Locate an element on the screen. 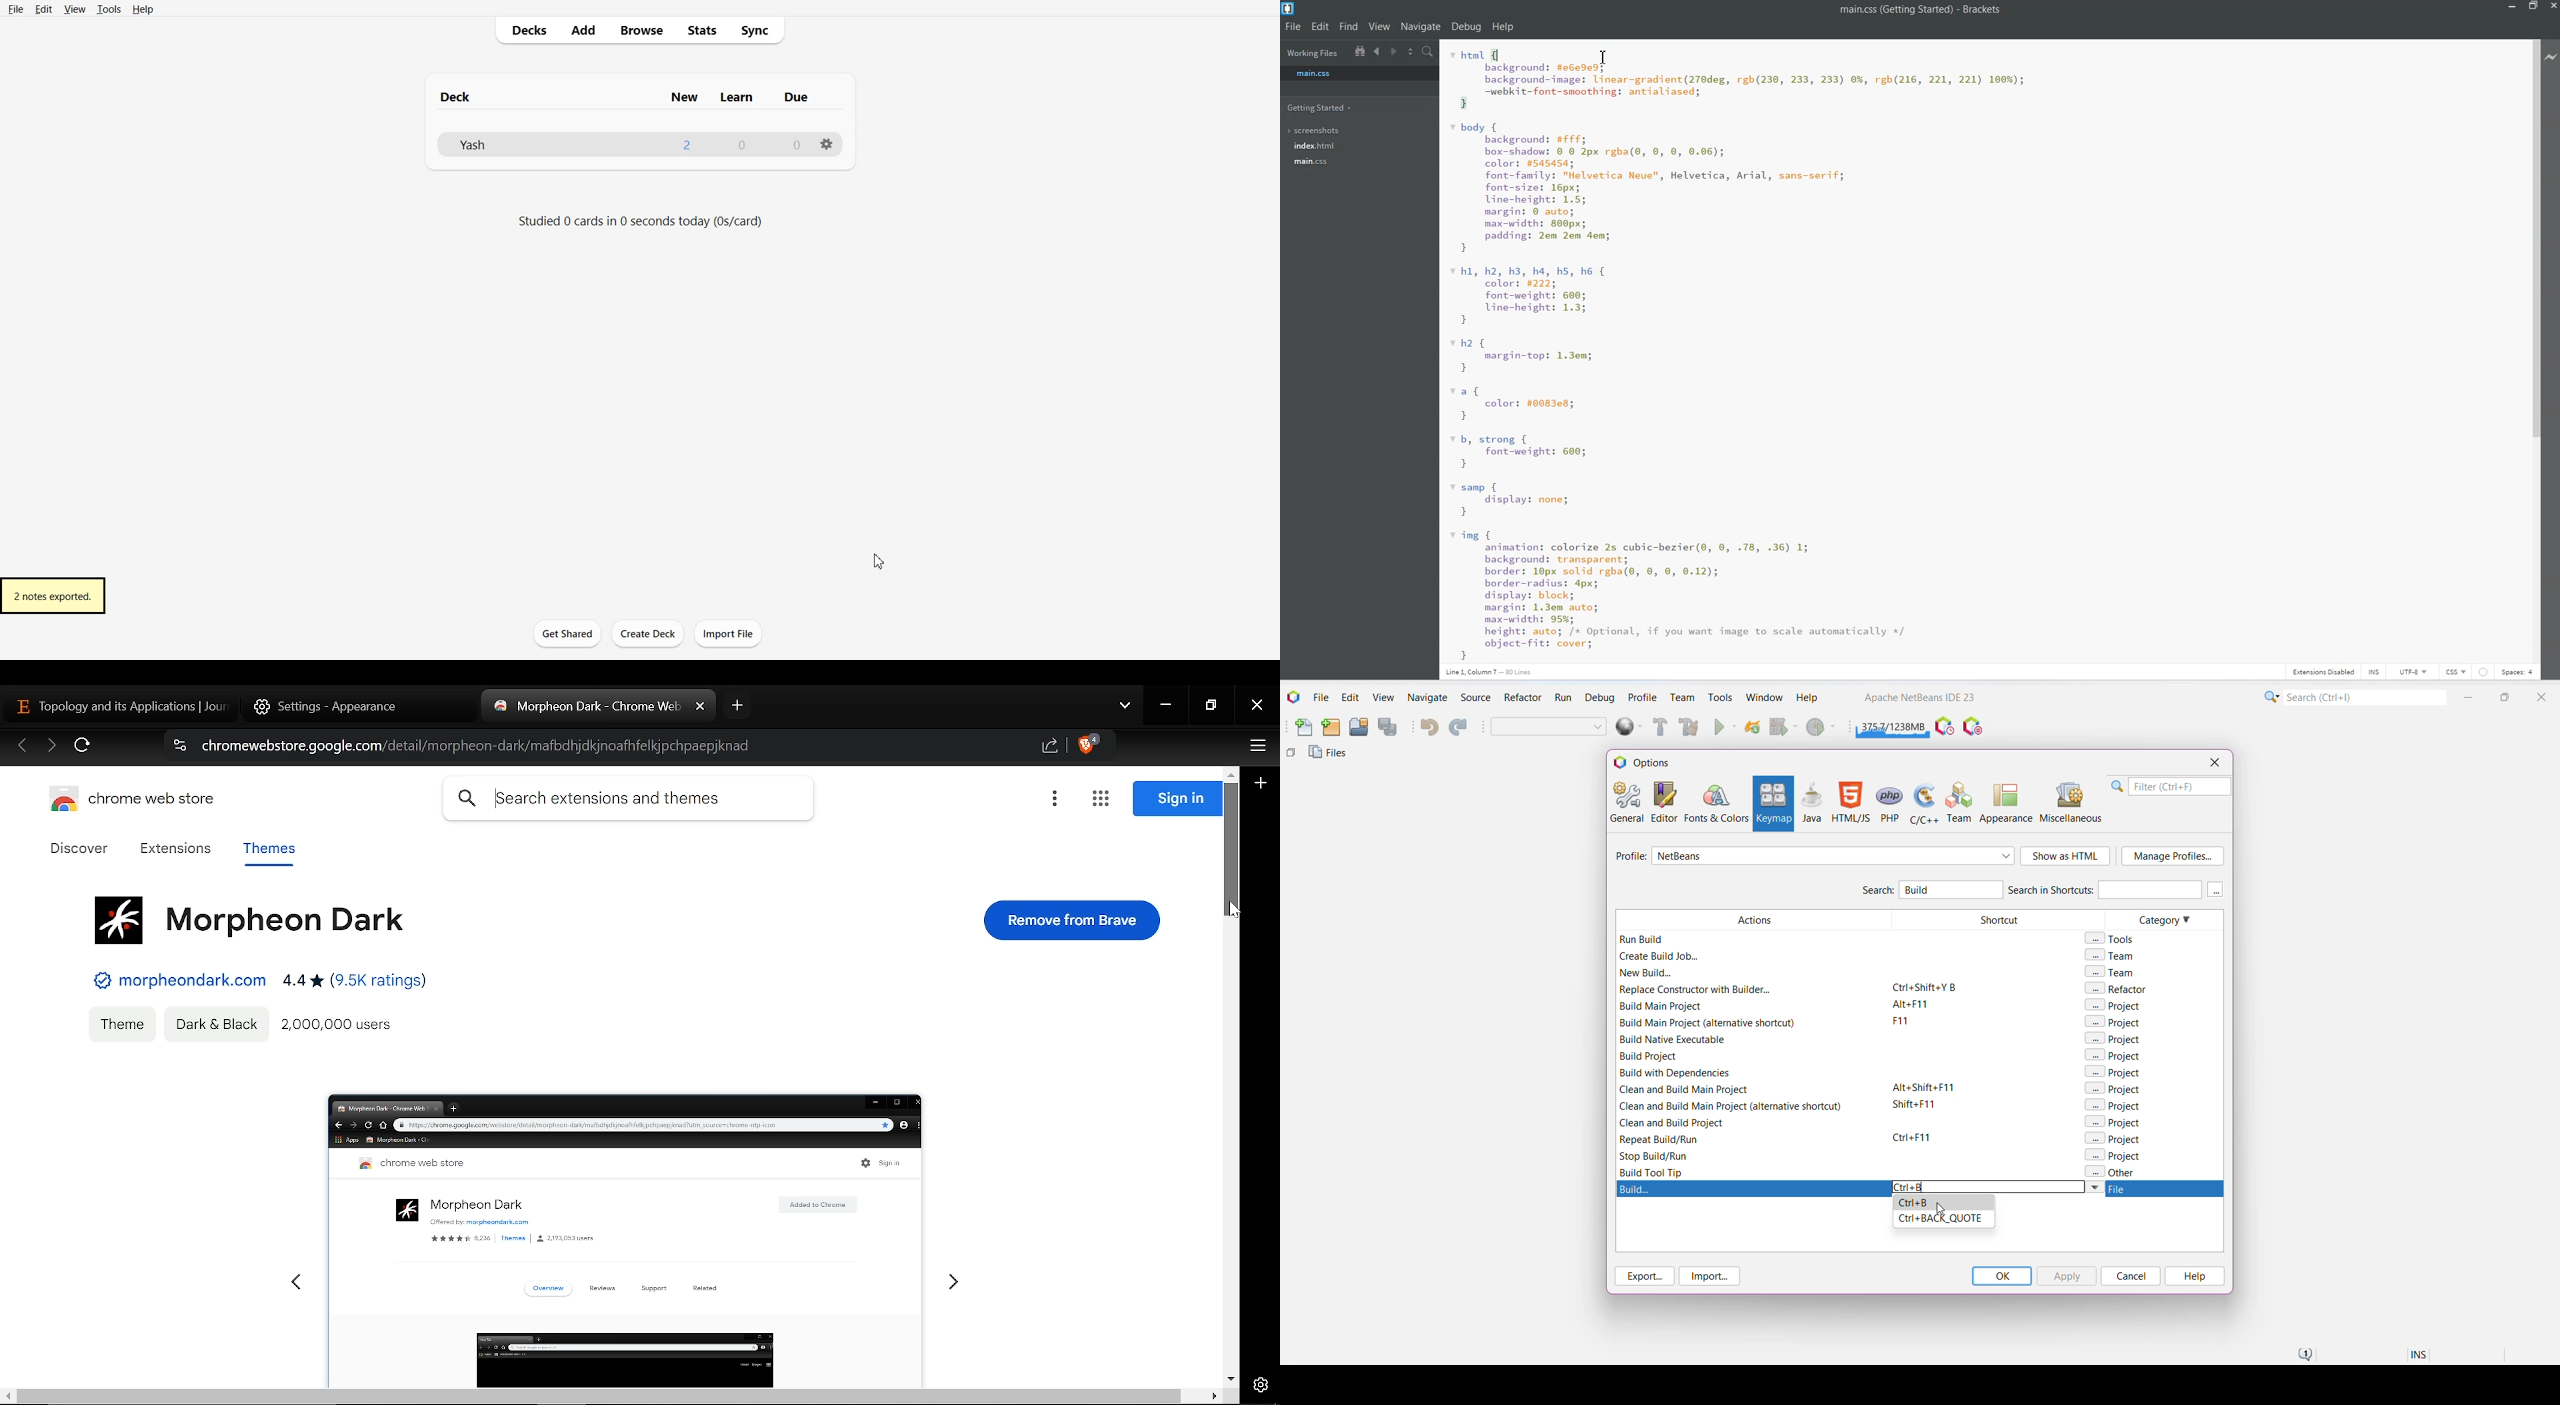 The image size is (2576, 1428). Set Project Configuration is located at coordinates (1549, 728).